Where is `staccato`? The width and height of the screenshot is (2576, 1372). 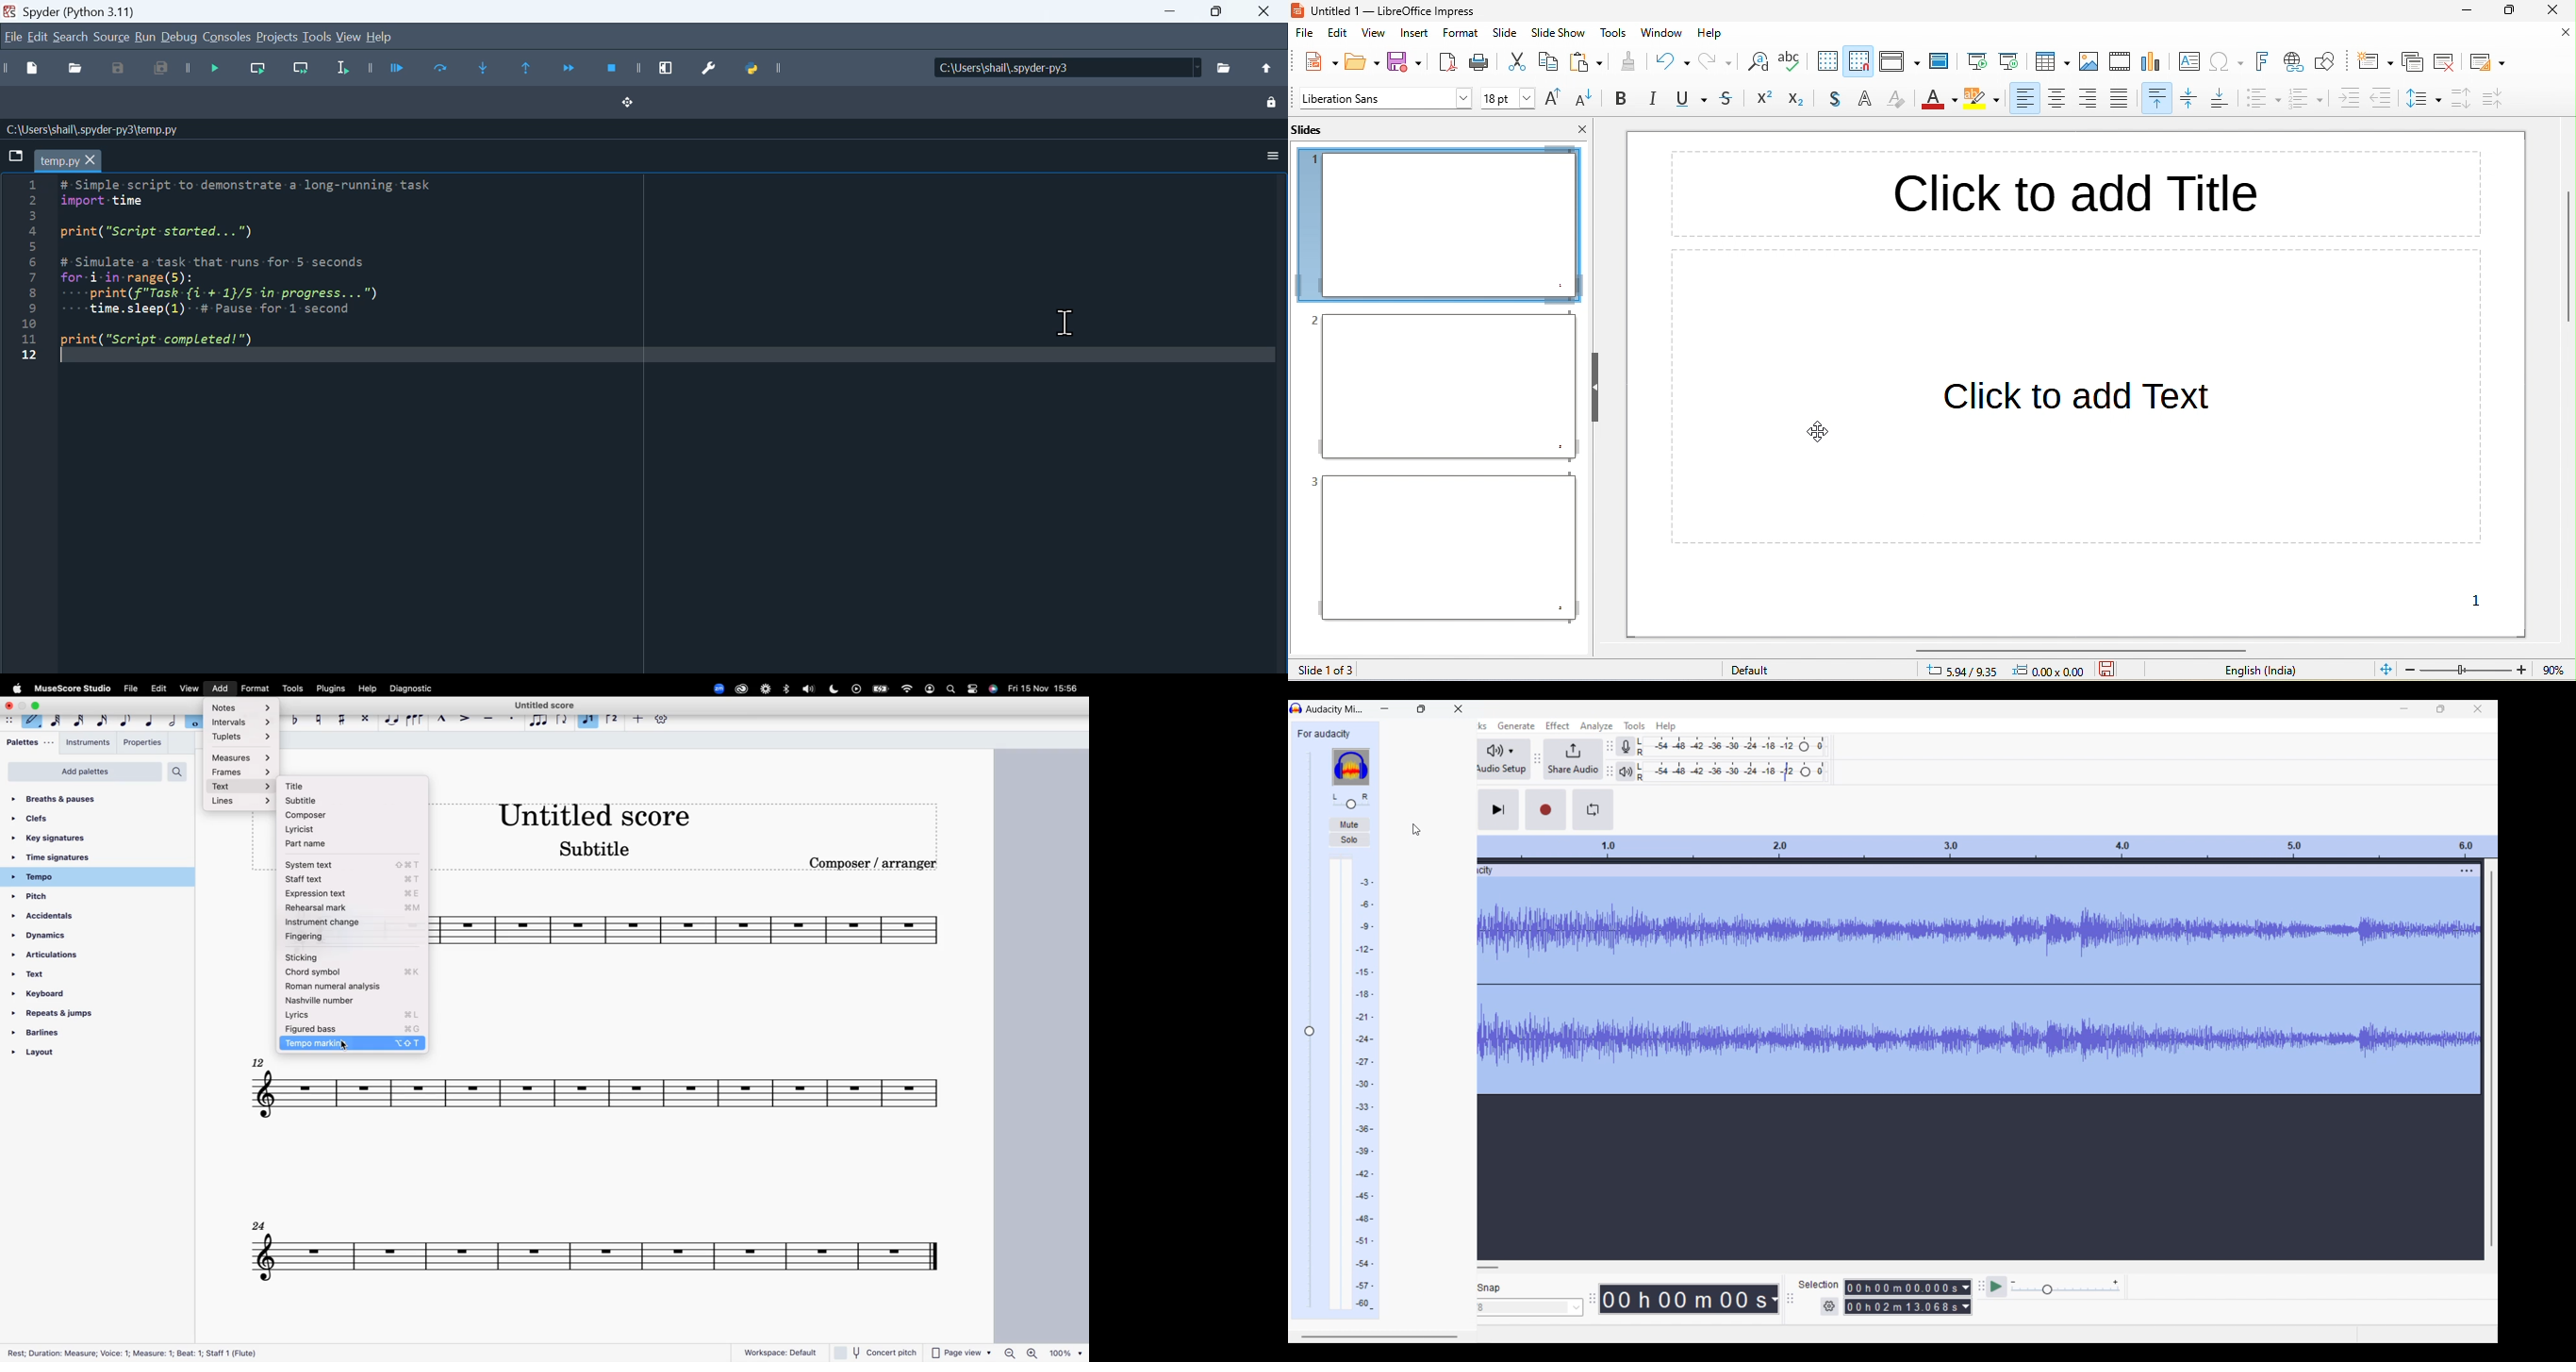
staccato is located at coordinates (512, 721).